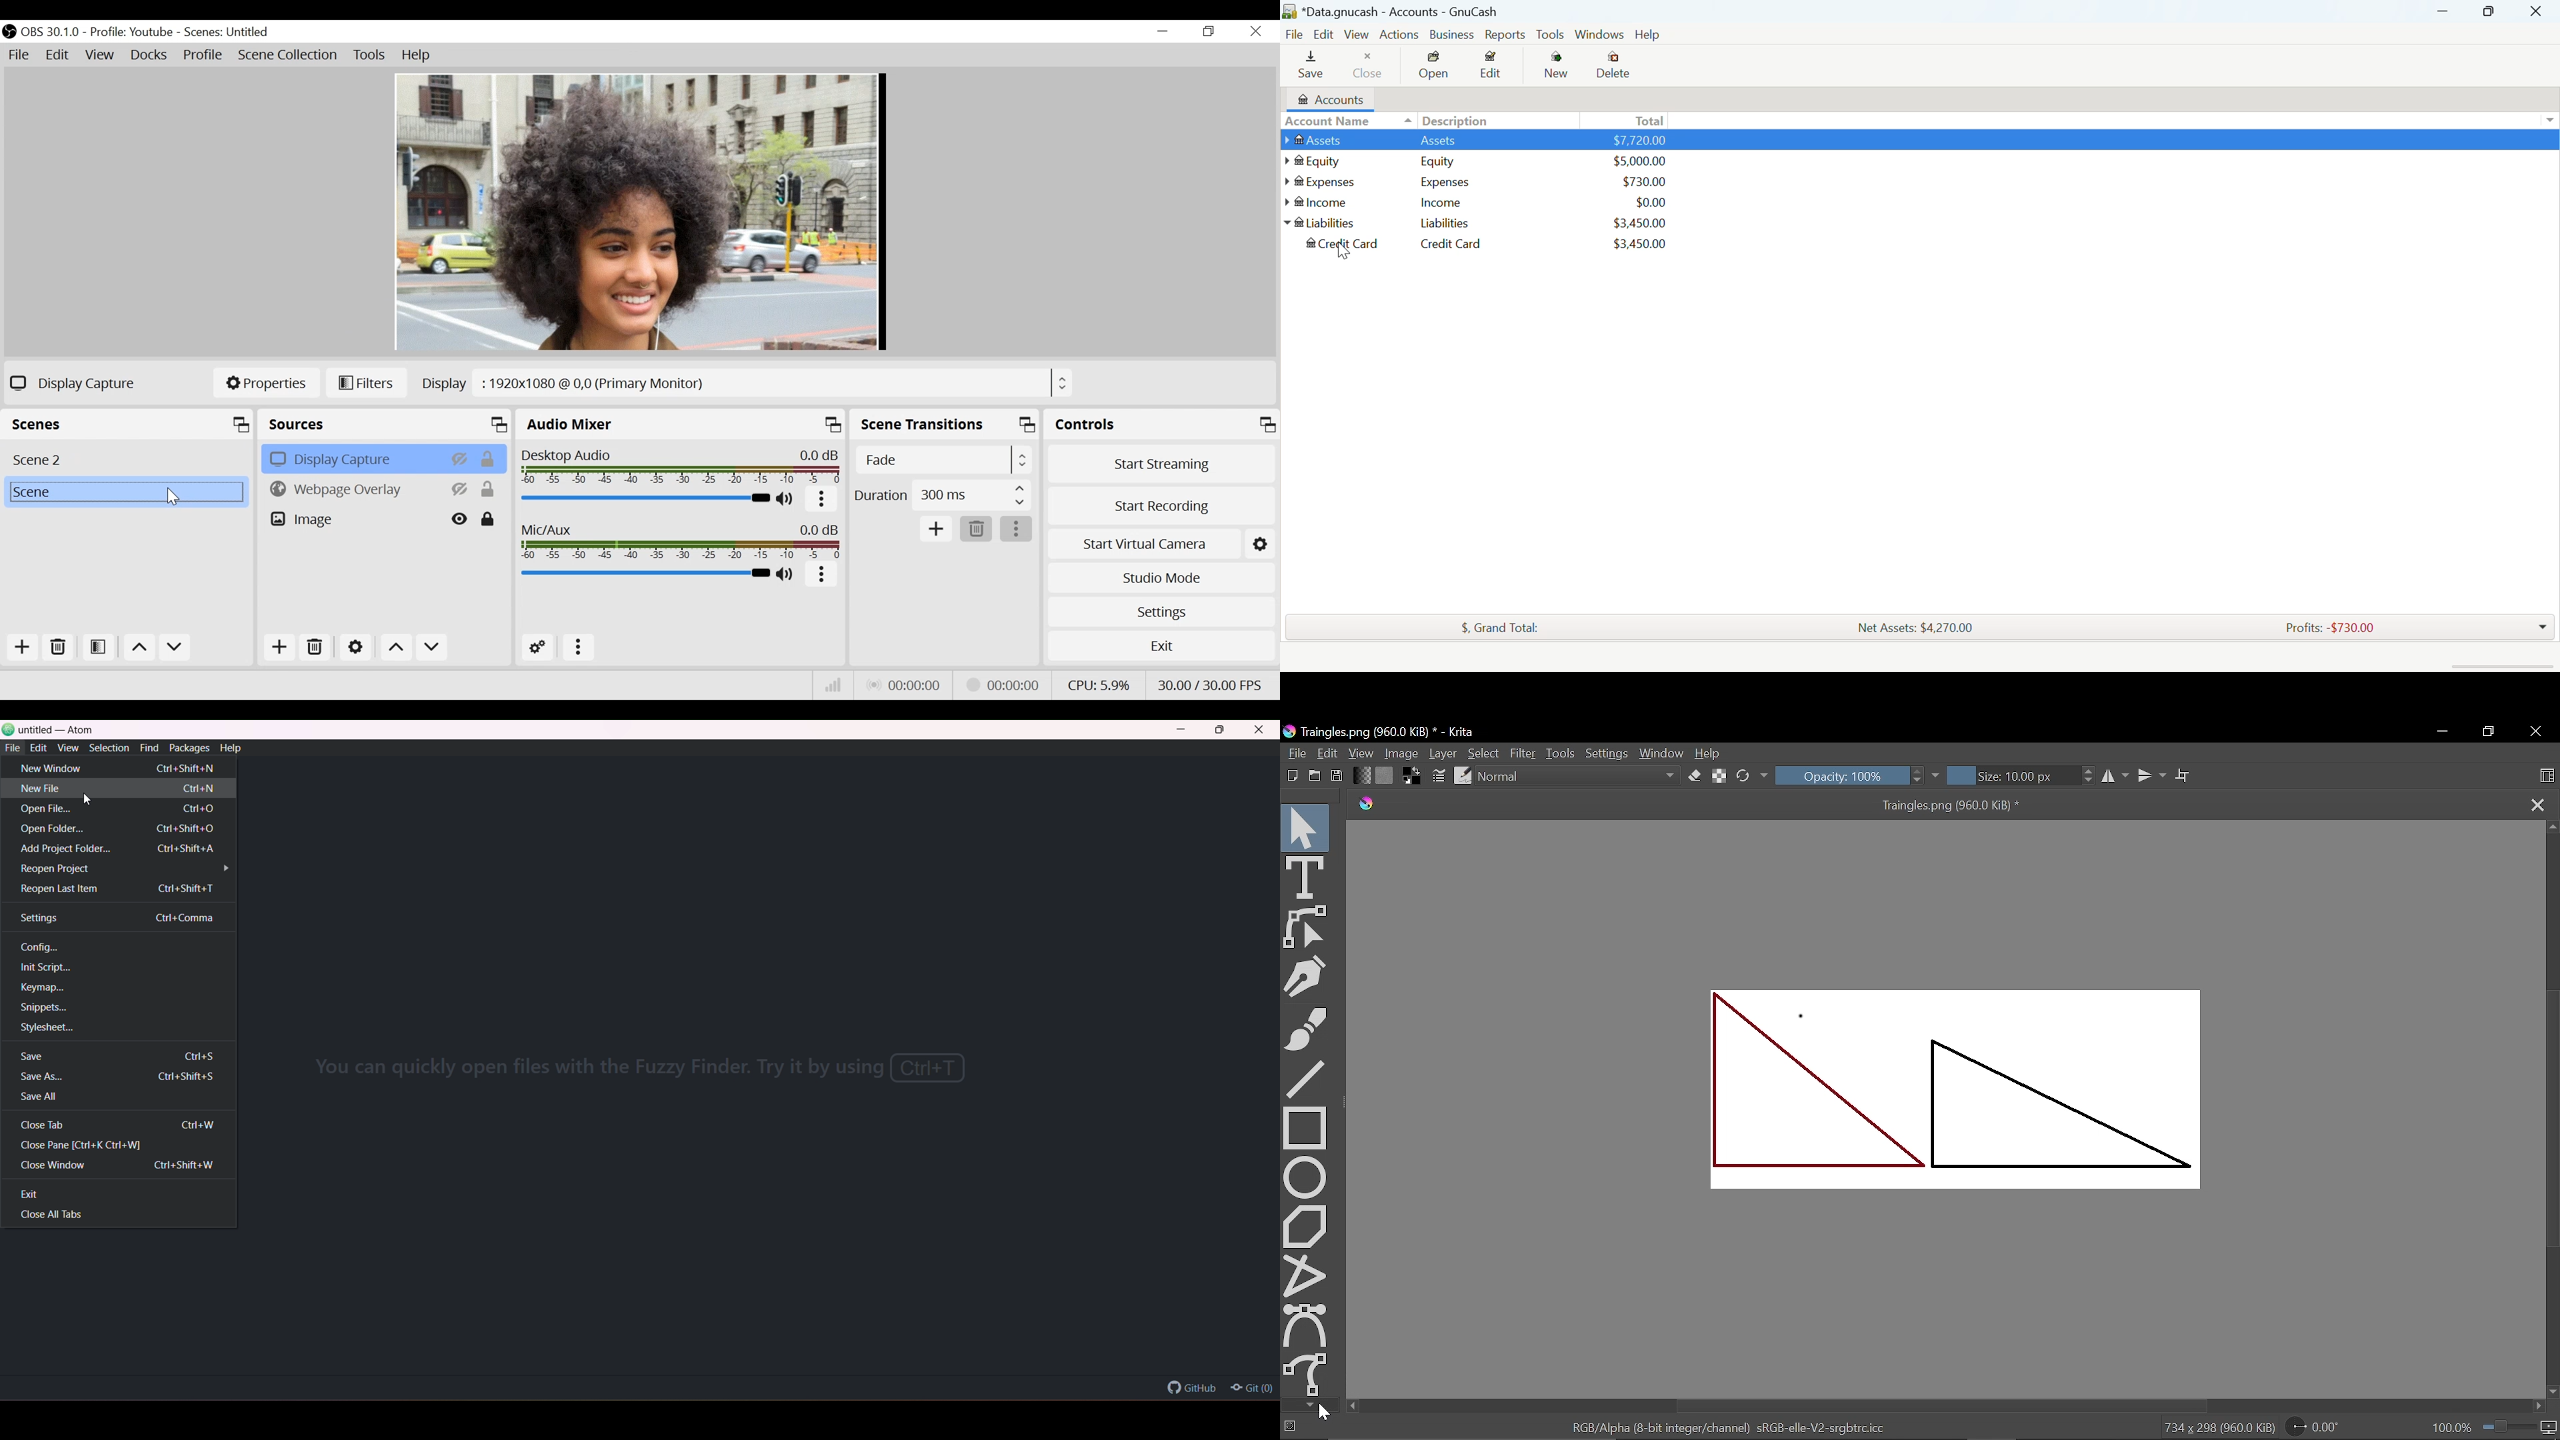 The width and height of the screenshot is (2576, 1456). I want to click on New, so click(1557, 66).